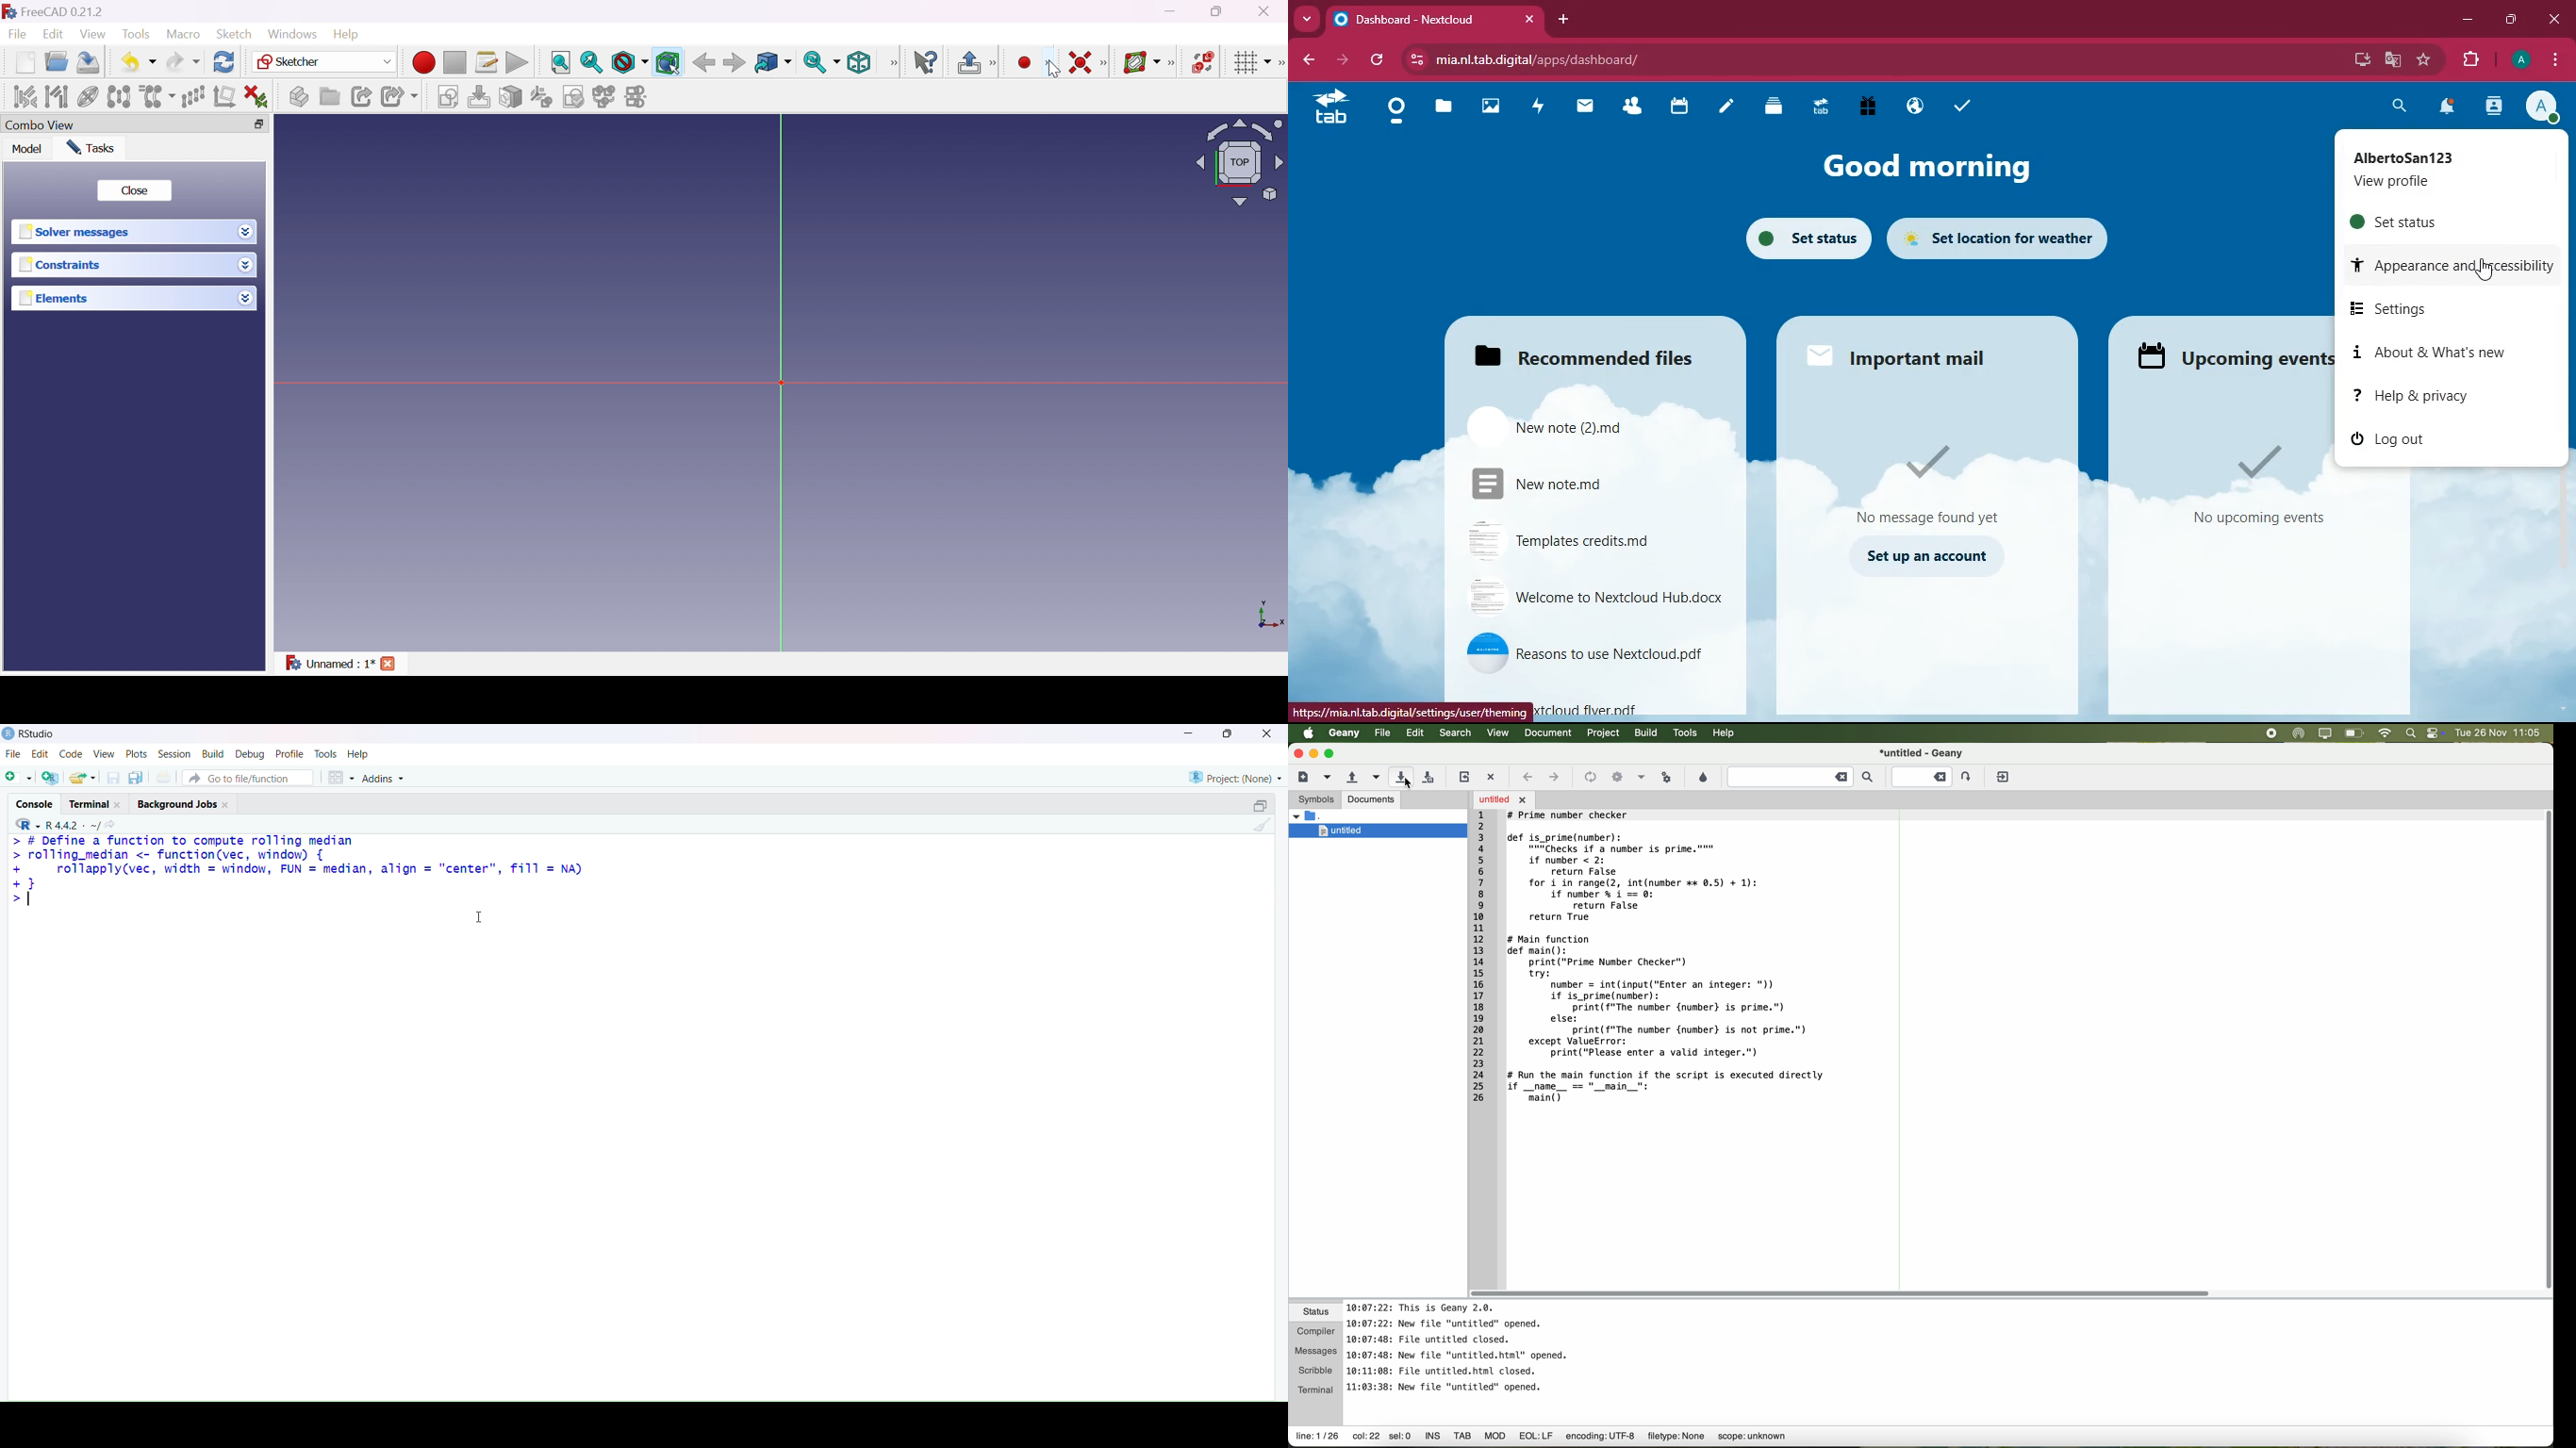 The image size is (2576, 1456). Describe the element at coordinates (342, 778) in the screenshot. I see `grid` at that location.